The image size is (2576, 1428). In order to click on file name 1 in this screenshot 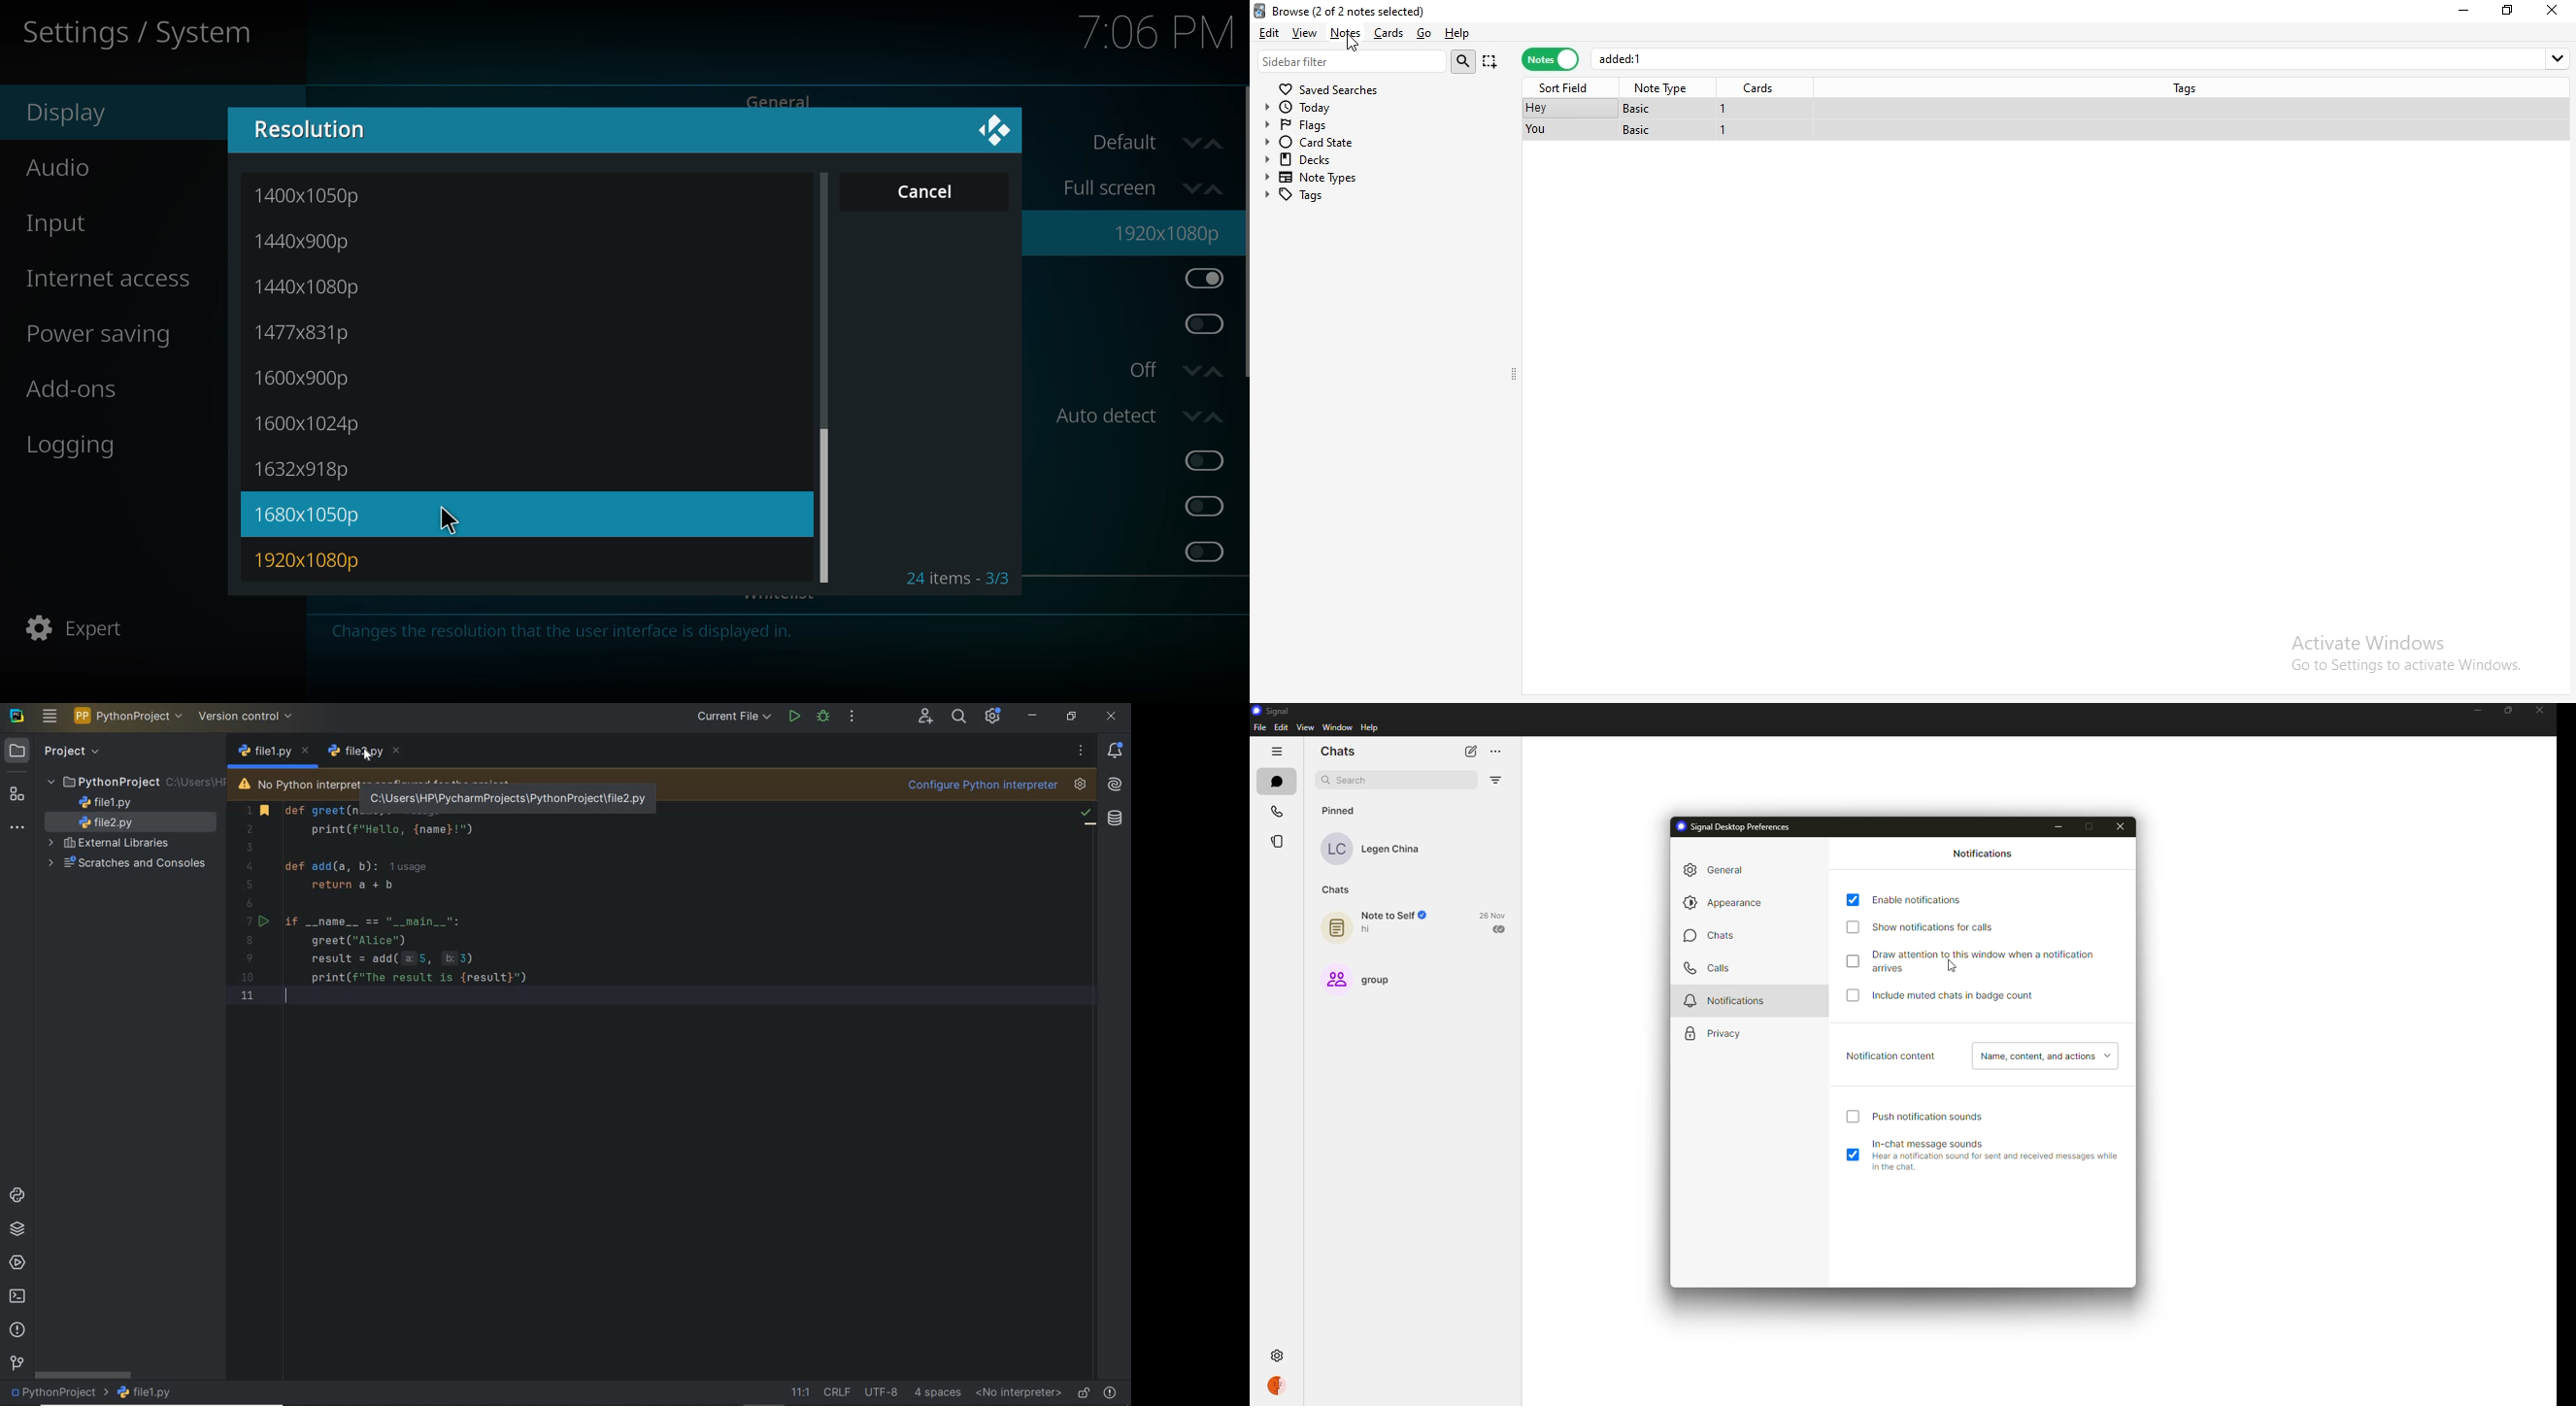, I will do `click(106, 803)`.